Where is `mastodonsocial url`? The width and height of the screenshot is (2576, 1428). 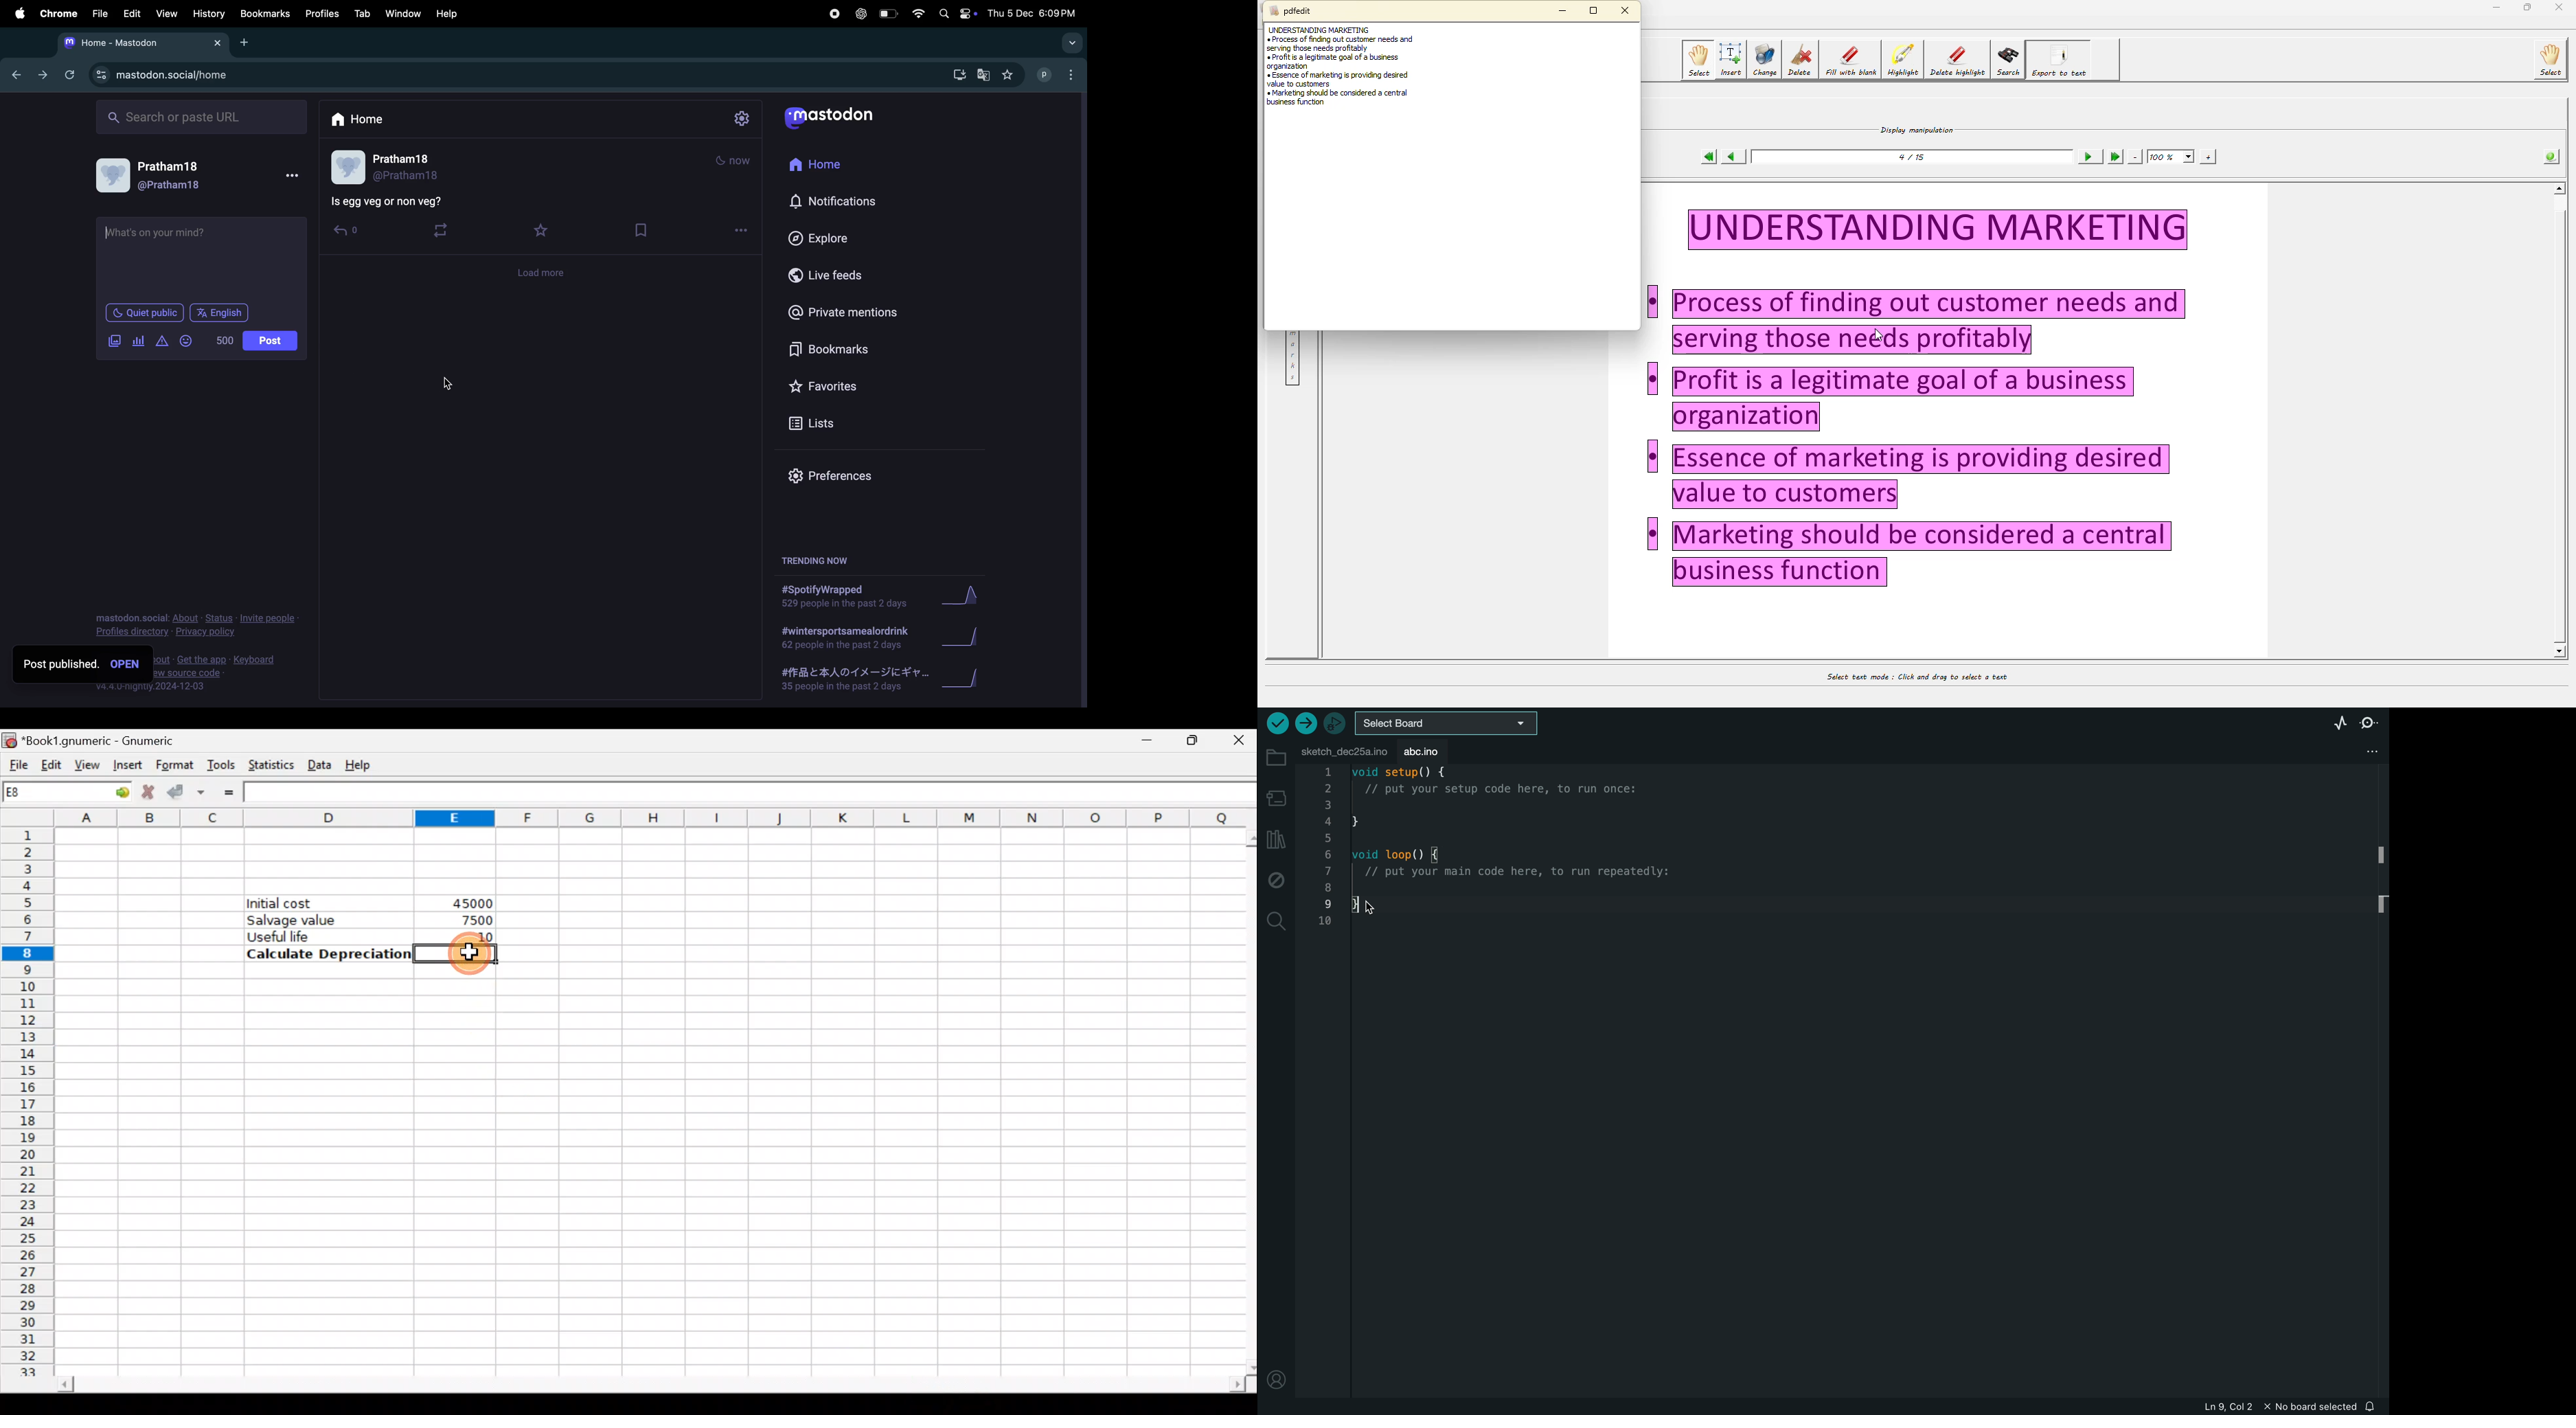 mastodonsocial url is located at coordinates (164, 75).